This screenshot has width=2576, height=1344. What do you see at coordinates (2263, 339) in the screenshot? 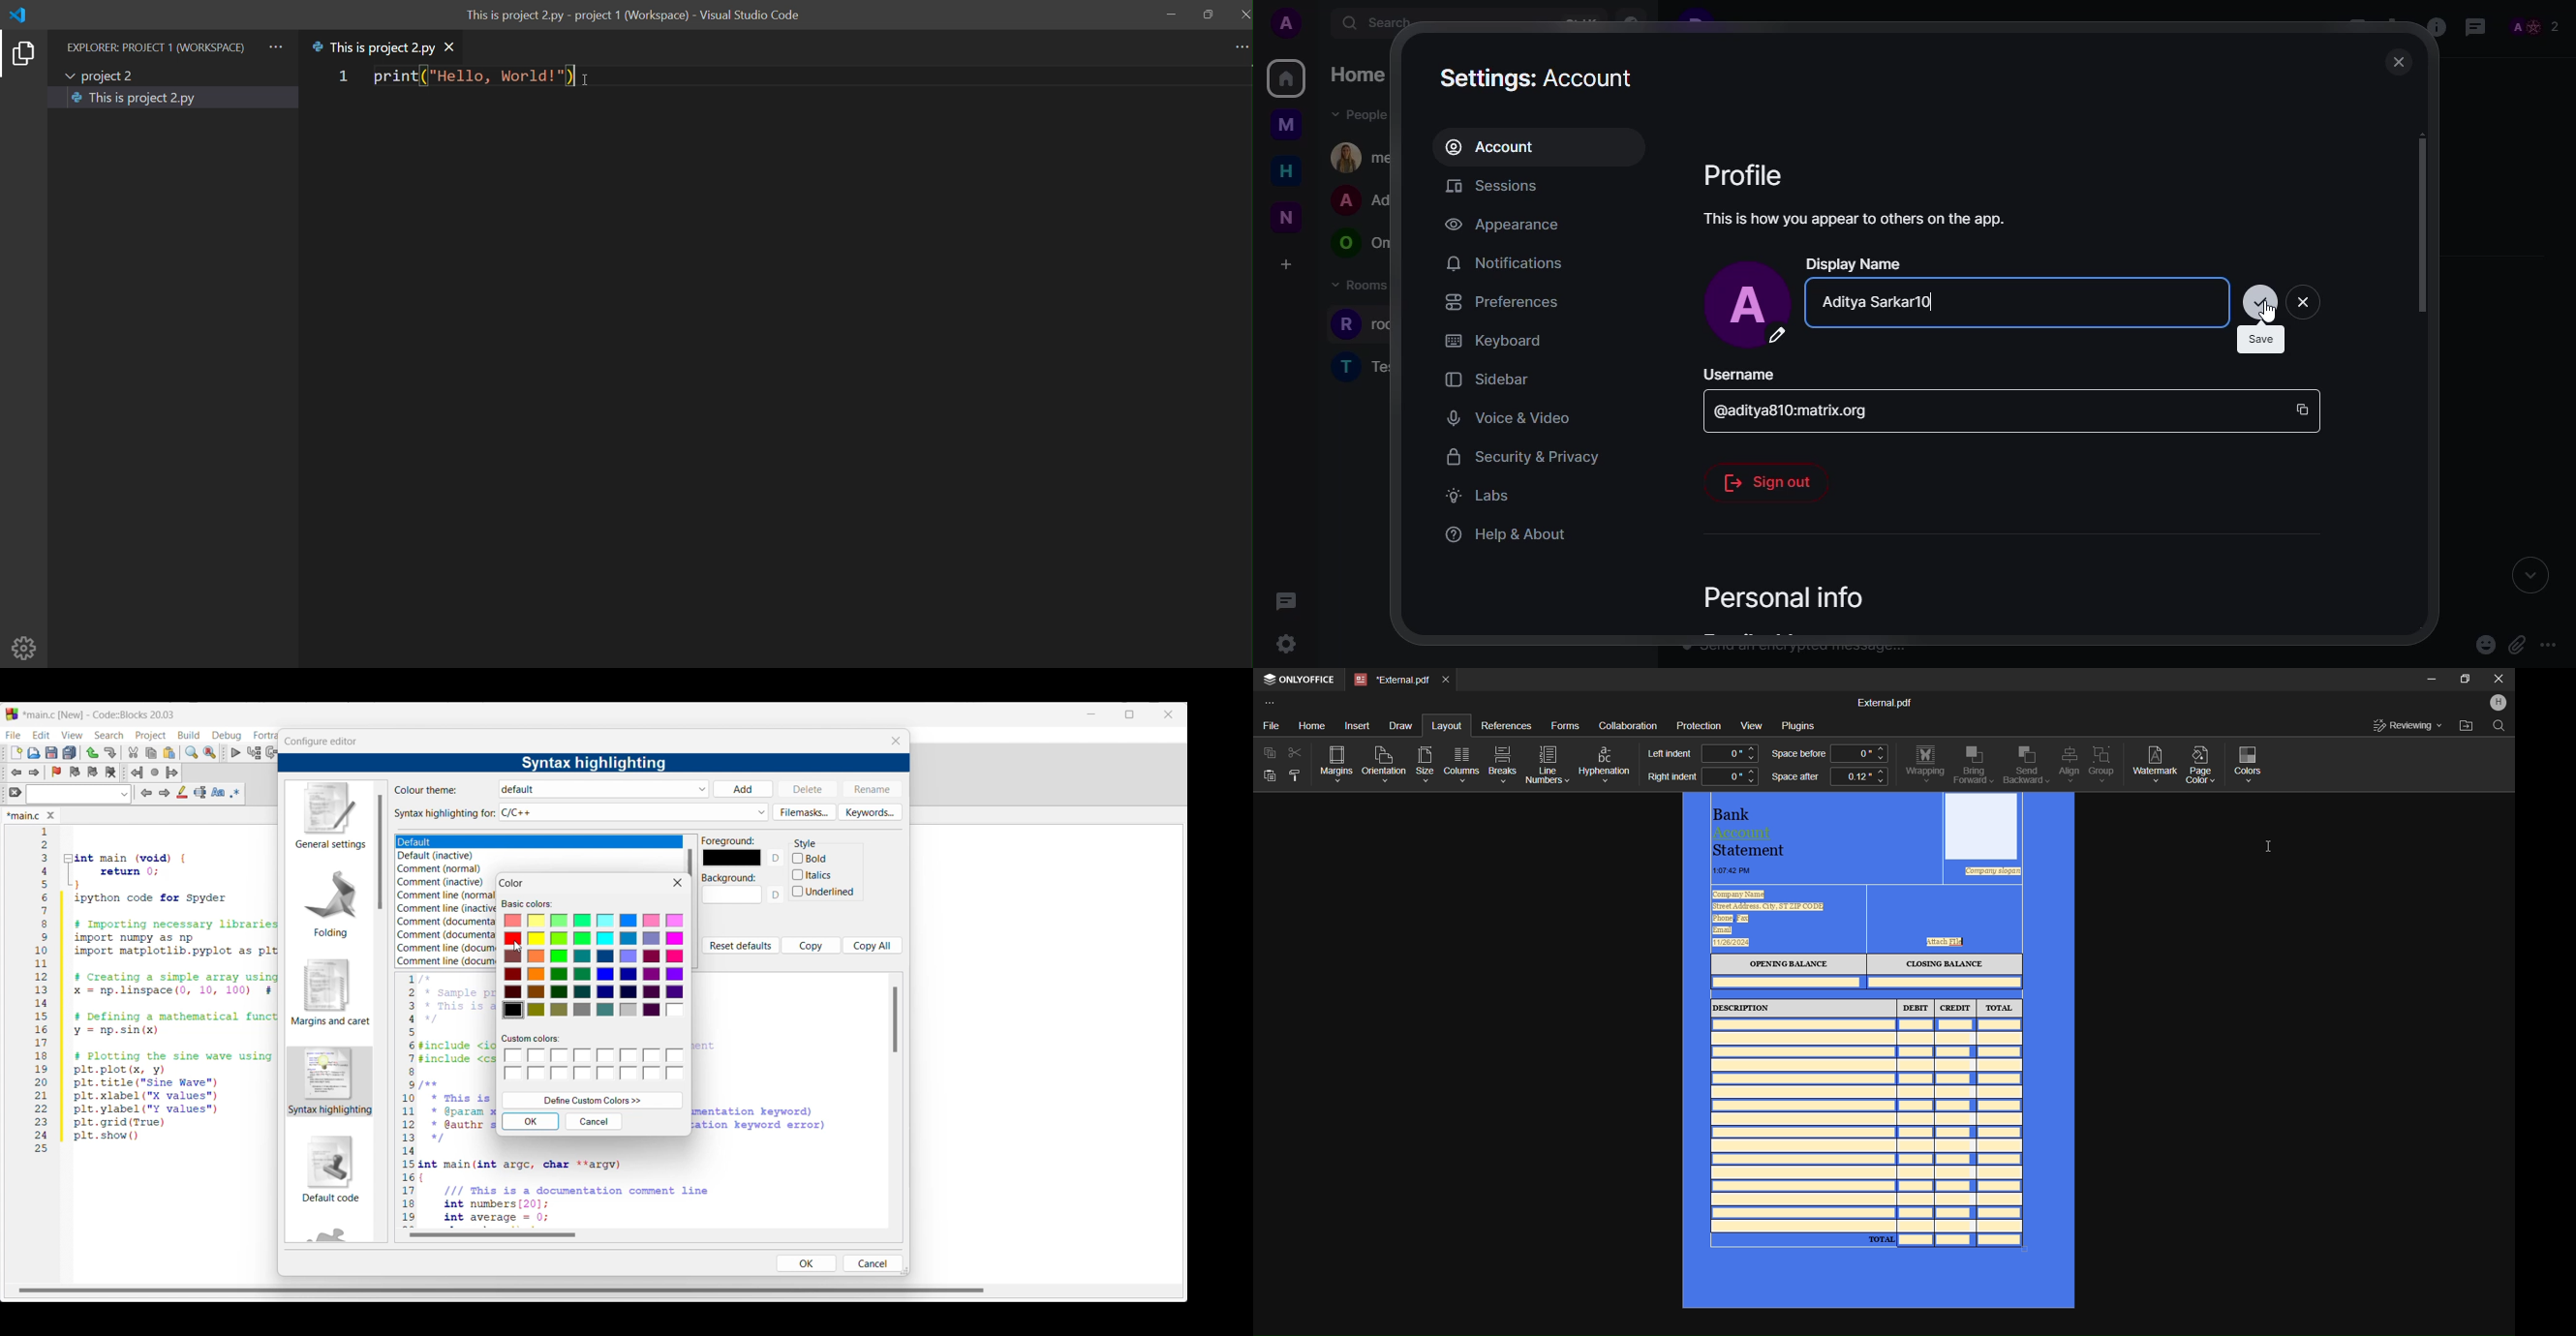
I see `save` at bounding box center [2263, 339].